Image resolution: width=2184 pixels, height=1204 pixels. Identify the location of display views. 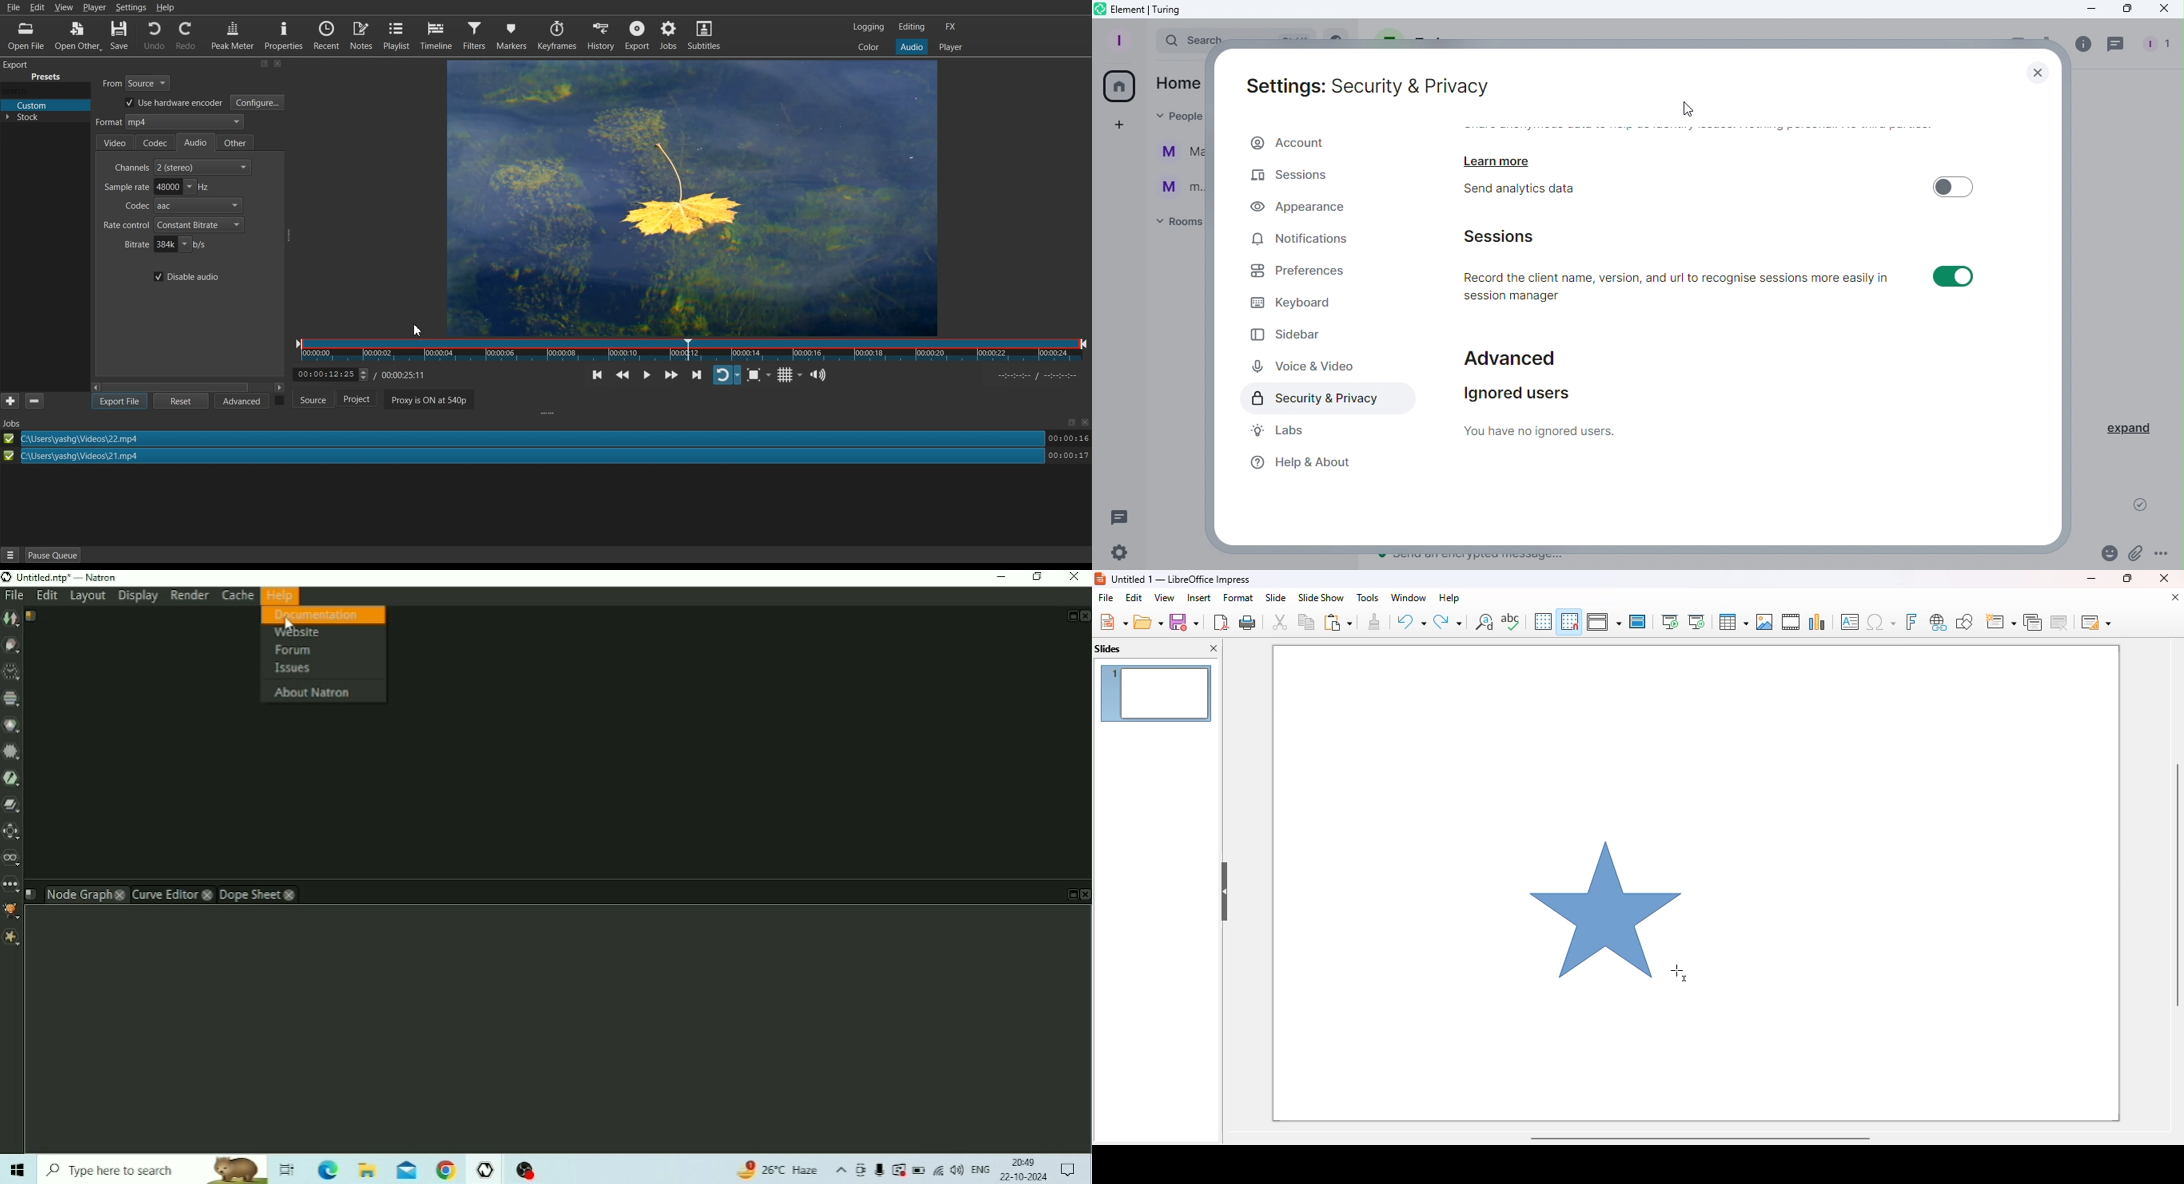
(1604, 622).